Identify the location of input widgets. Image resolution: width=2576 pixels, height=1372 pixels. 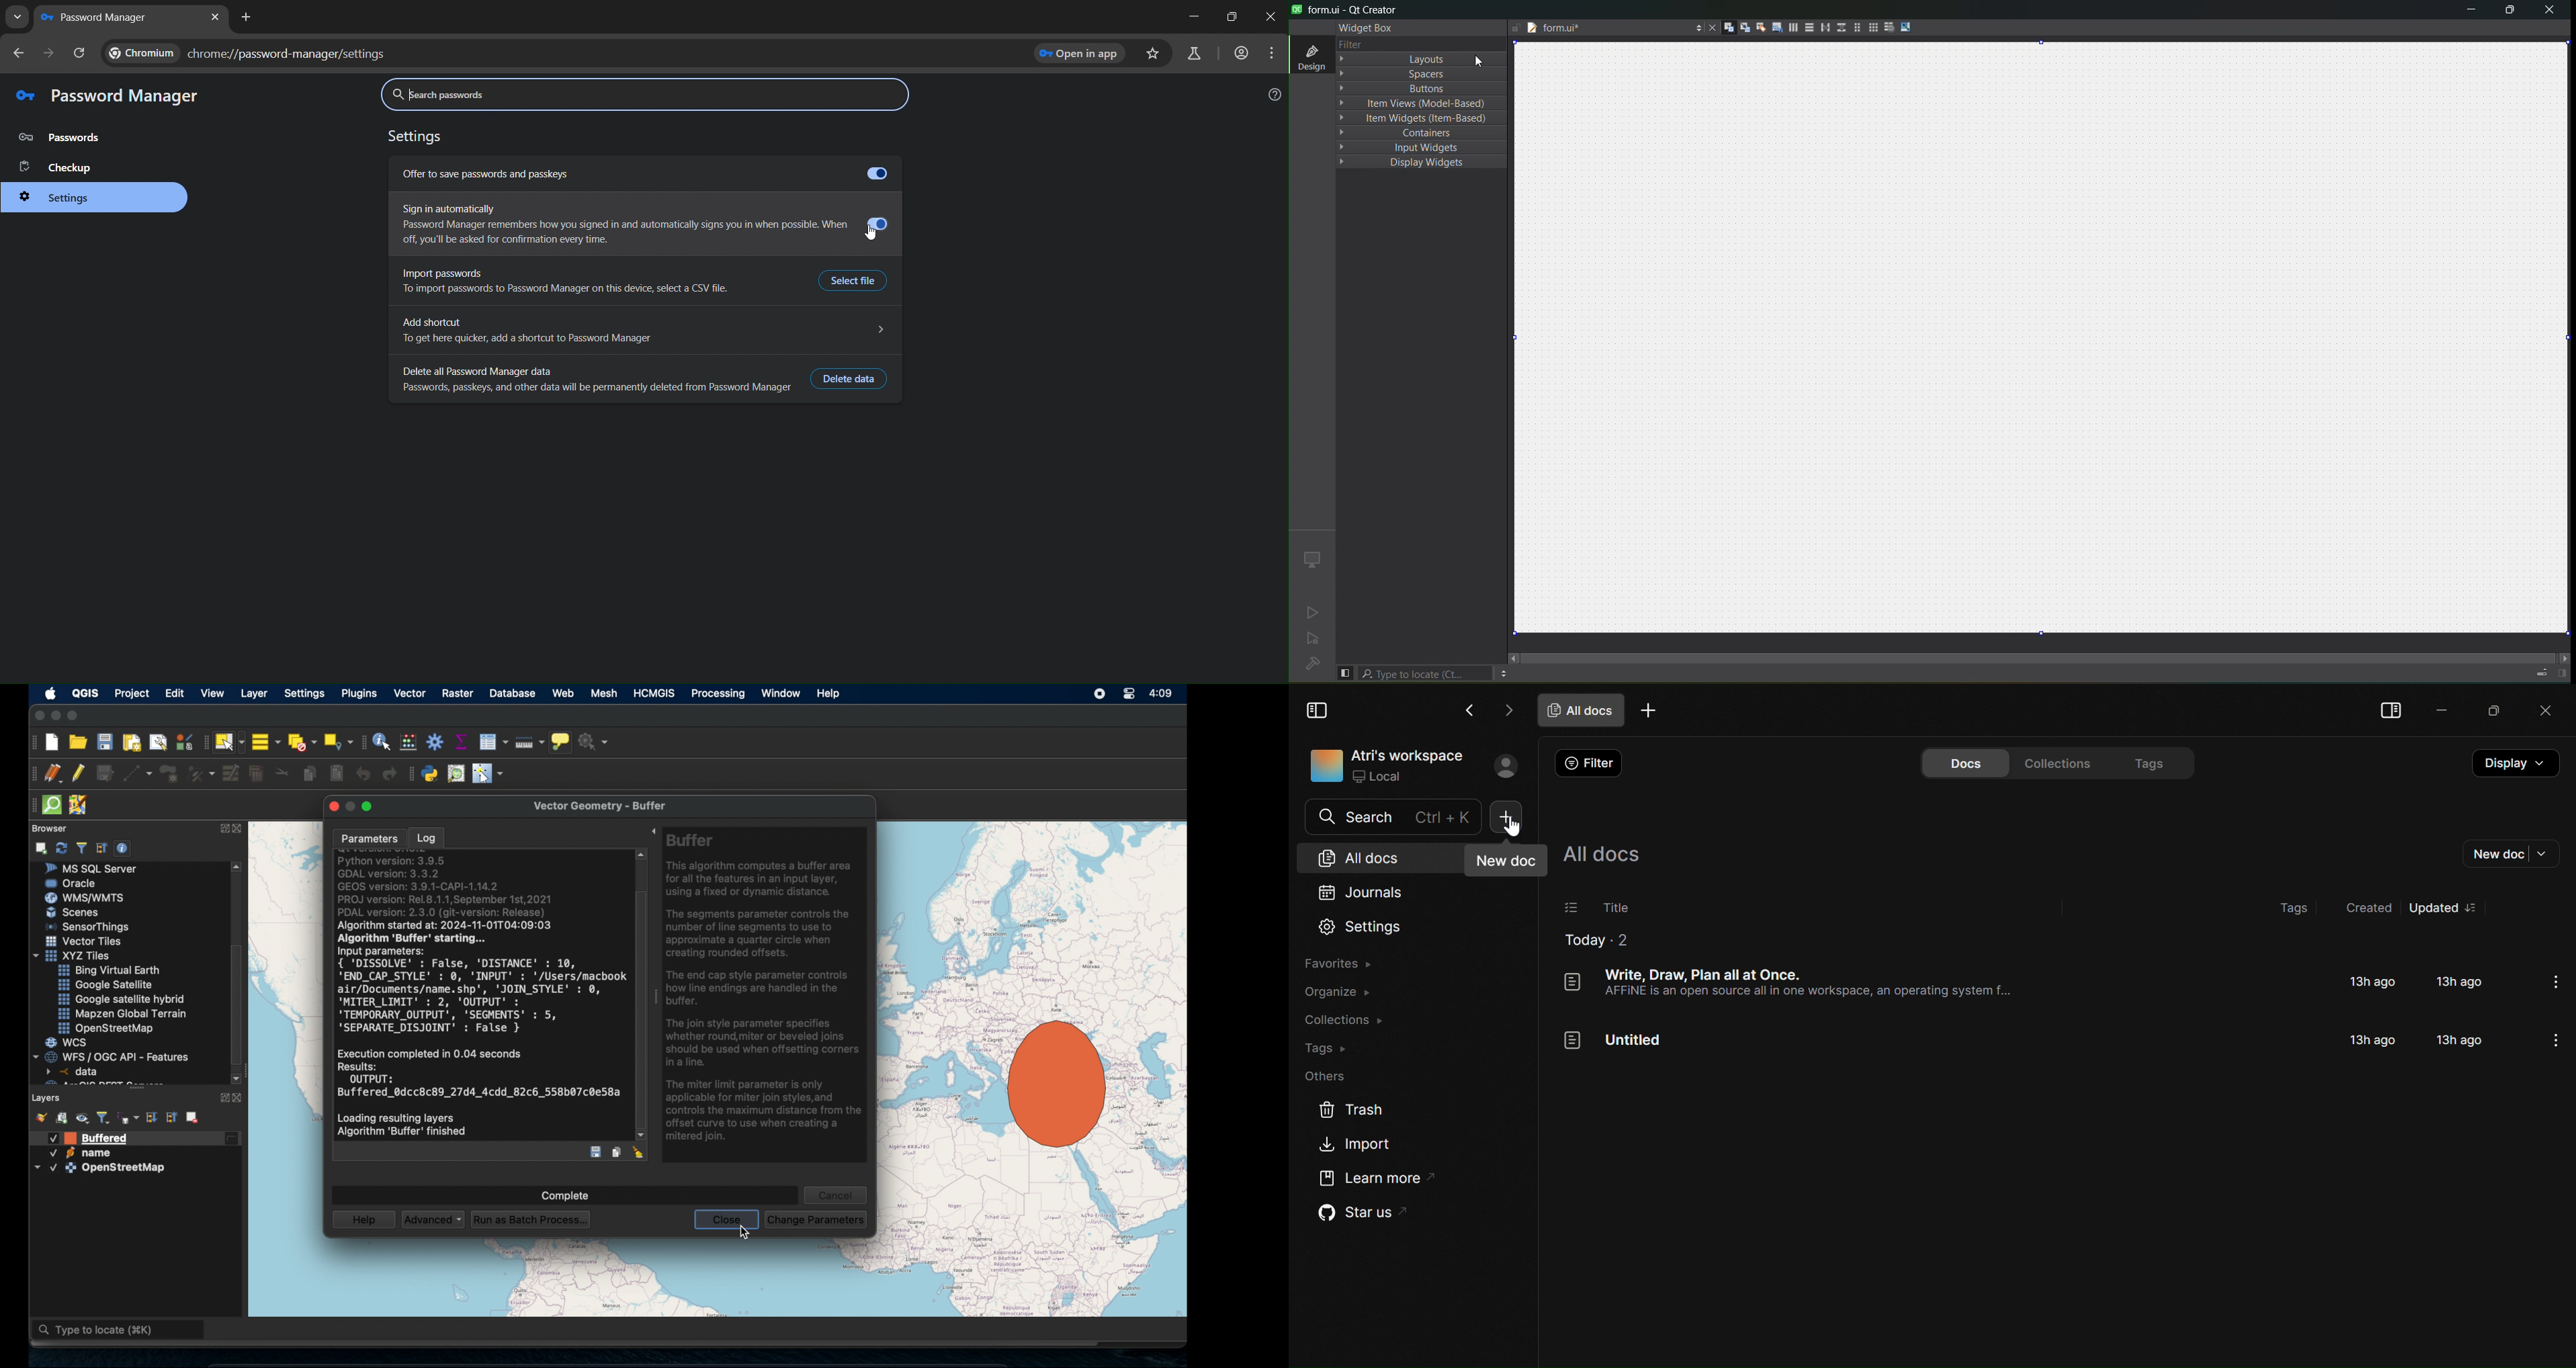
(1424, 148).